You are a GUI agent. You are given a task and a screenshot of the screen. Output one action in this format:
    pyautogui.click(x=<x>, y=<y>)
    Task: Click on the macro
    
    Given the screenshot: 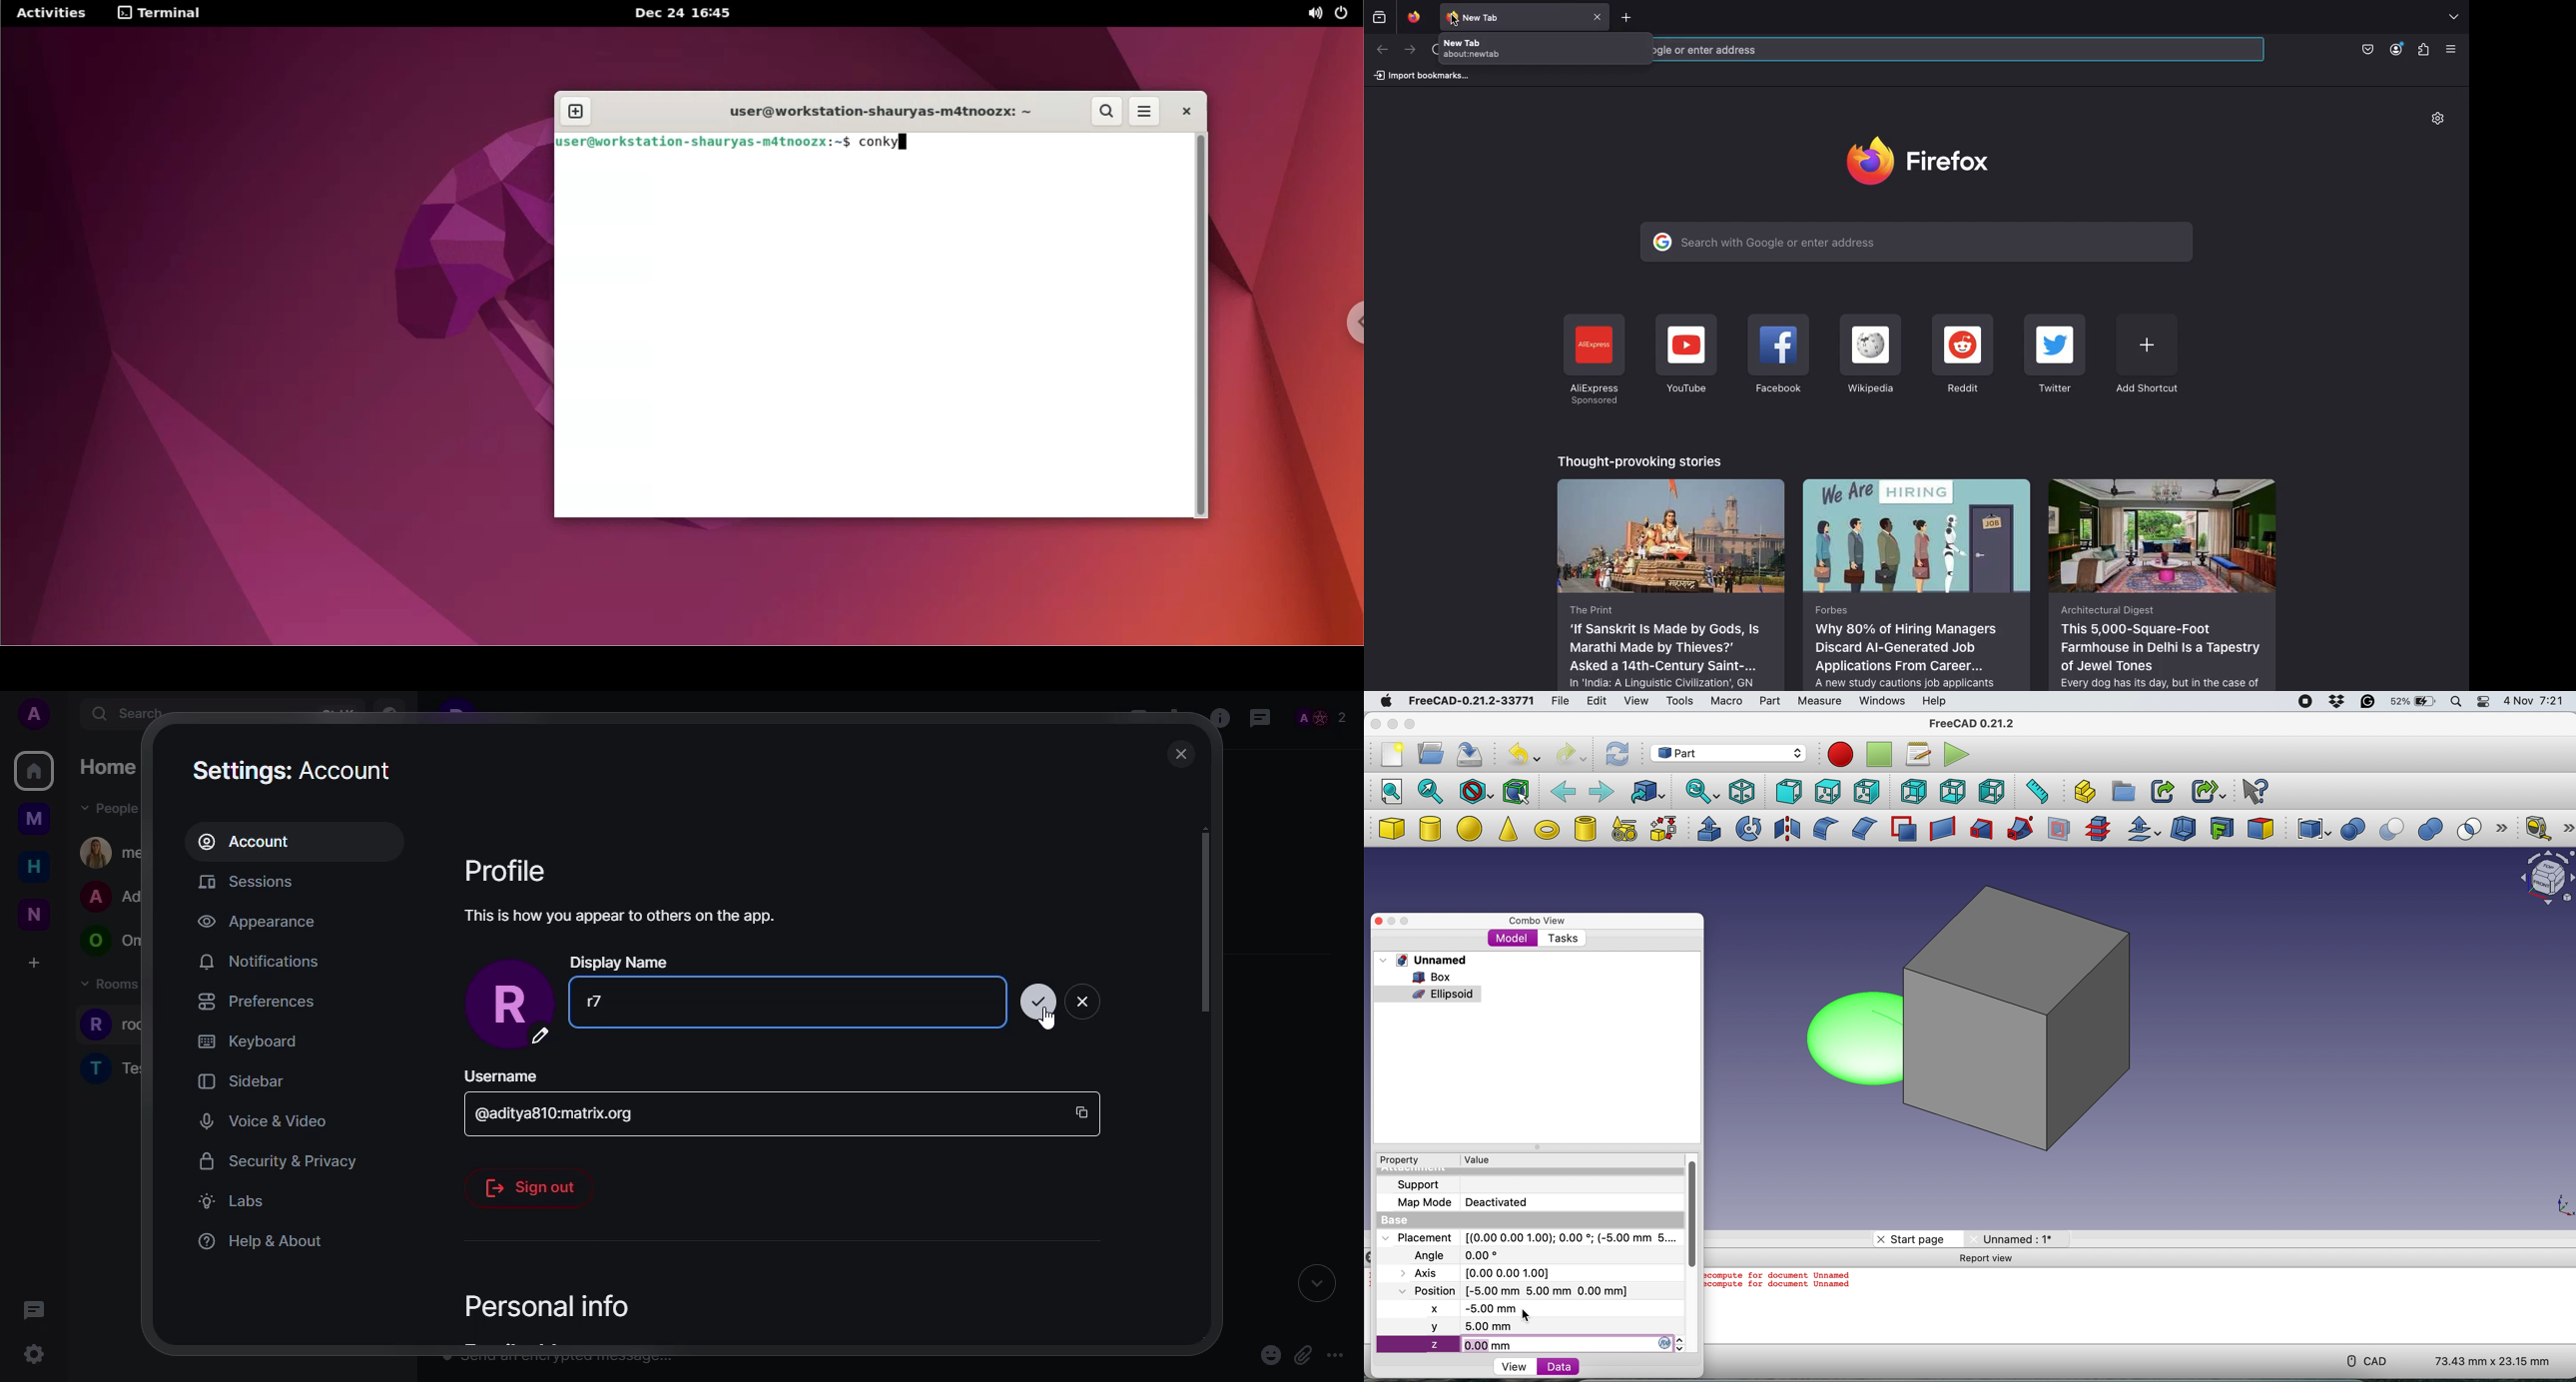 What is the action you would take?
    pyautogui.click(x=1726, y=702)
    